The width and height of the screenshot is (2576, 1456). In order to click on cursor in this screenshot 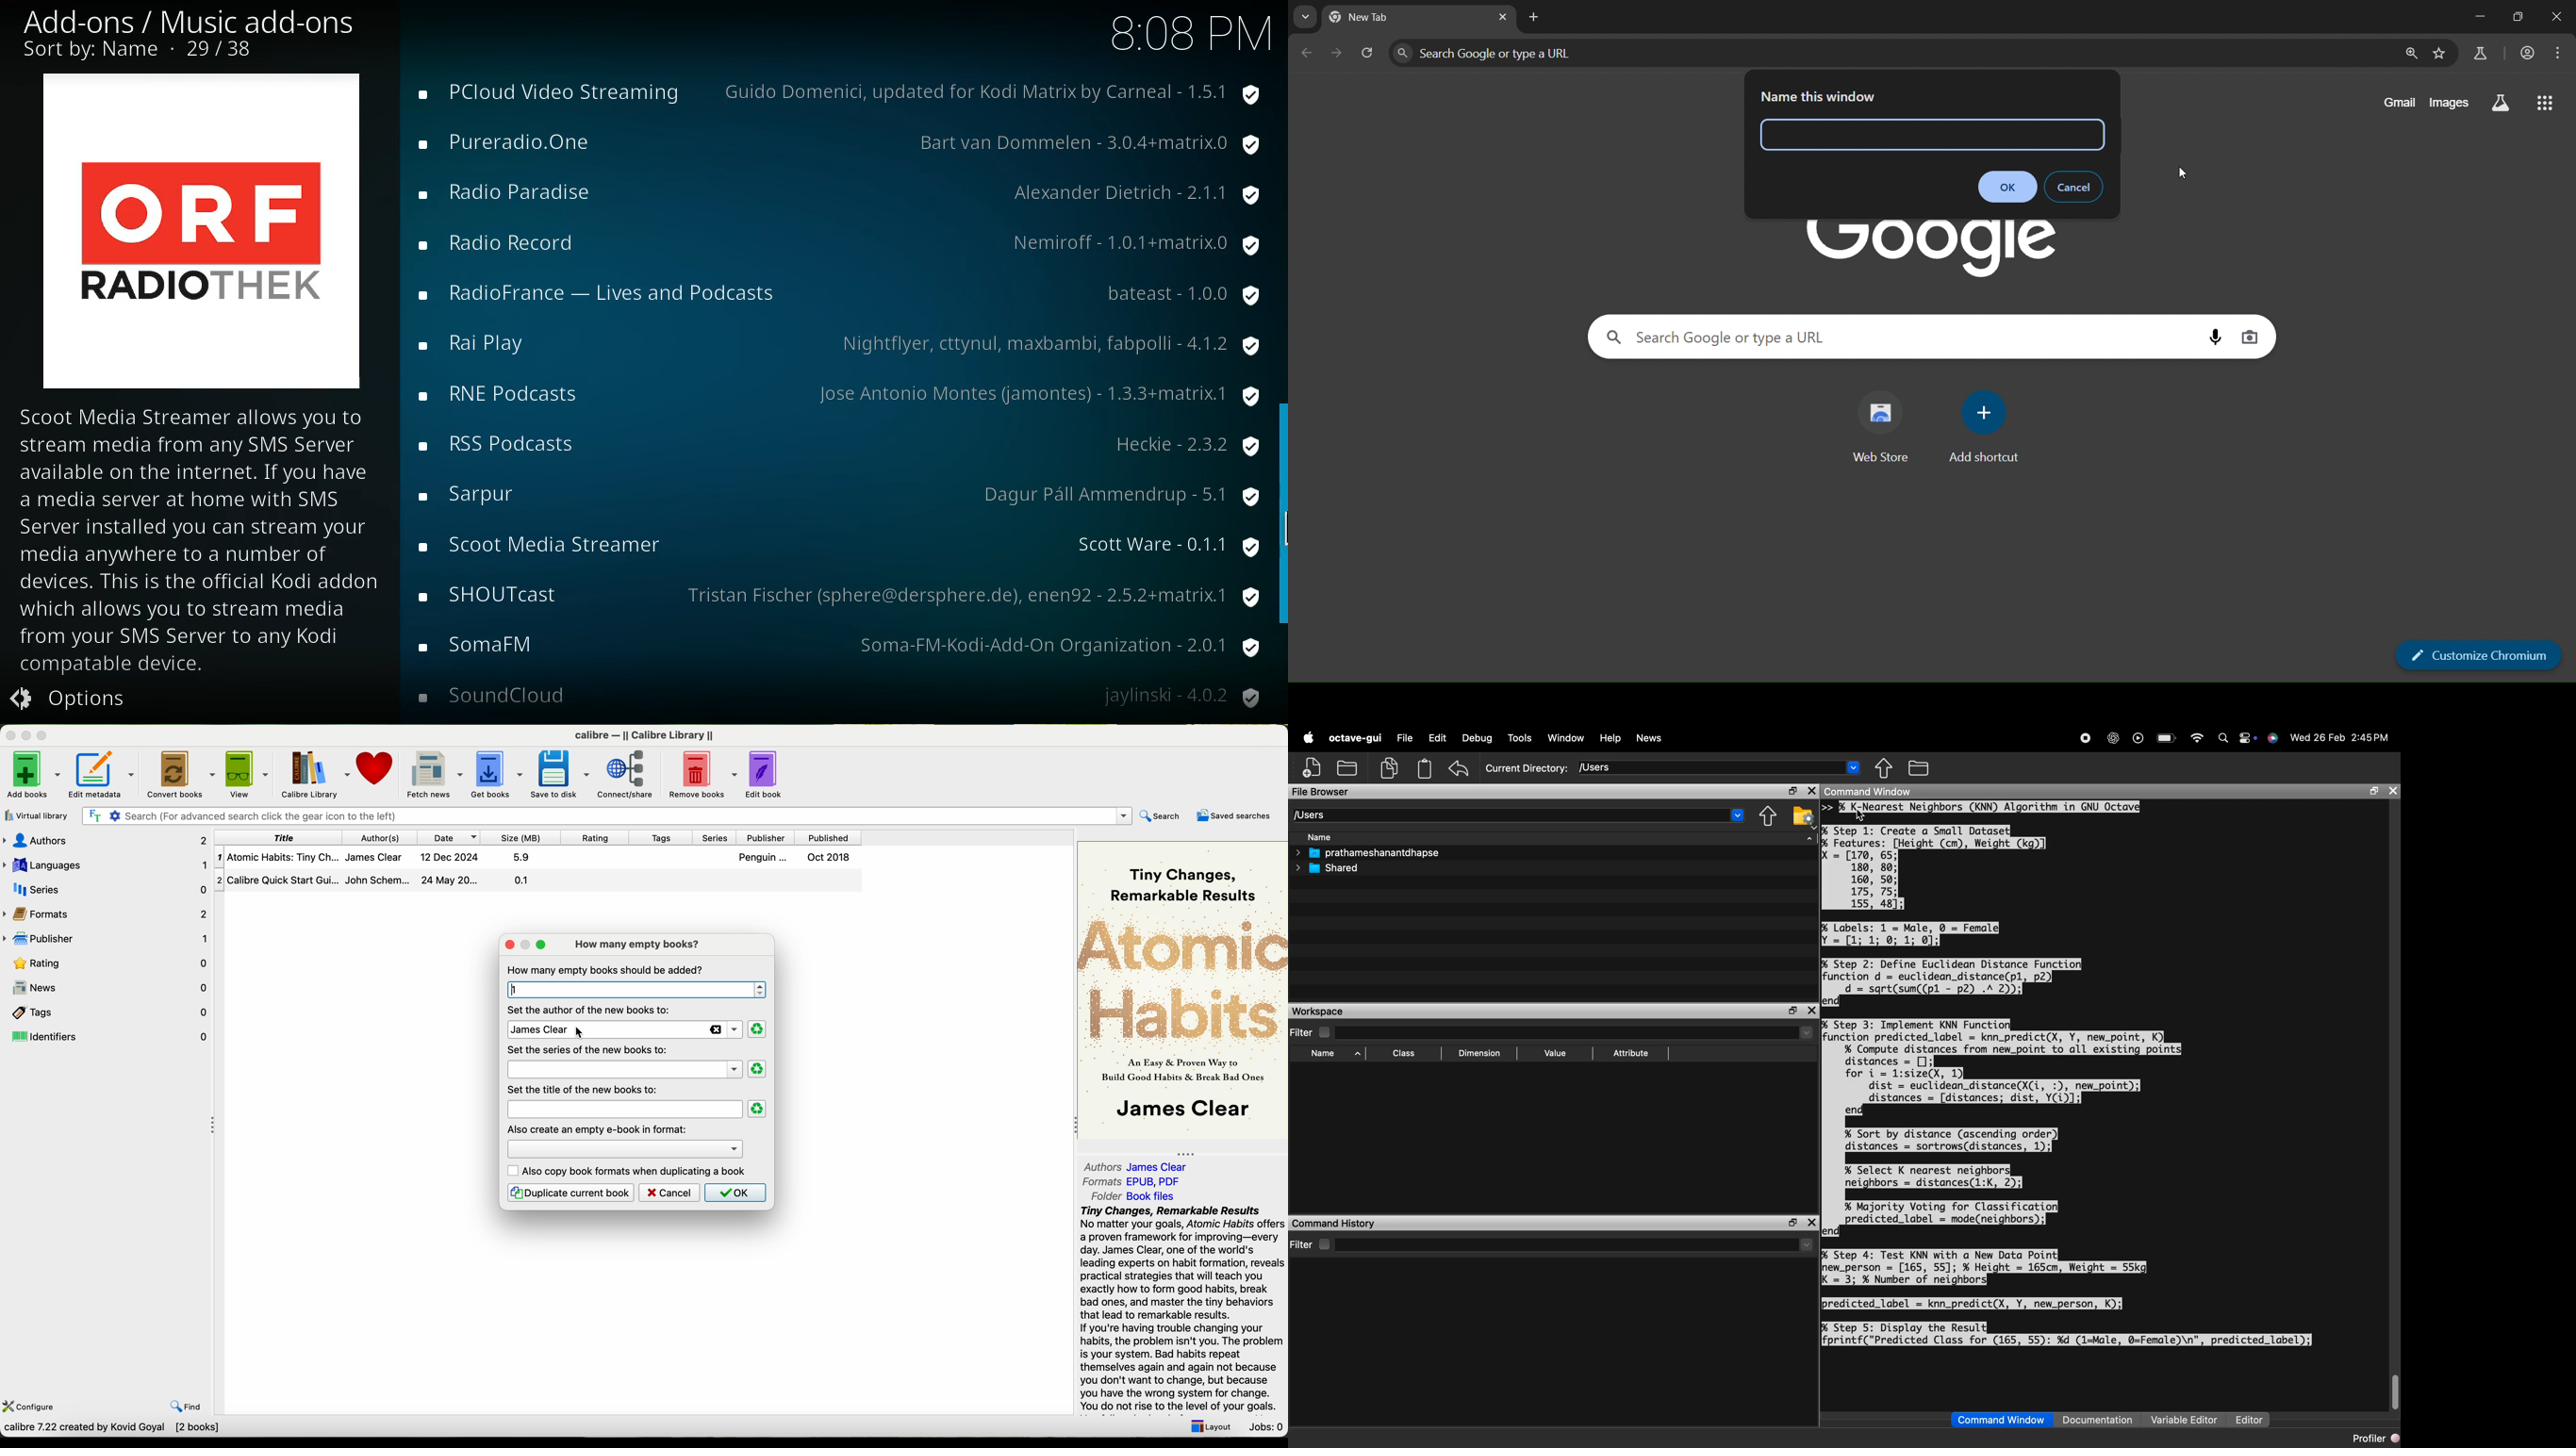, I will do `click(573, 1038)`.